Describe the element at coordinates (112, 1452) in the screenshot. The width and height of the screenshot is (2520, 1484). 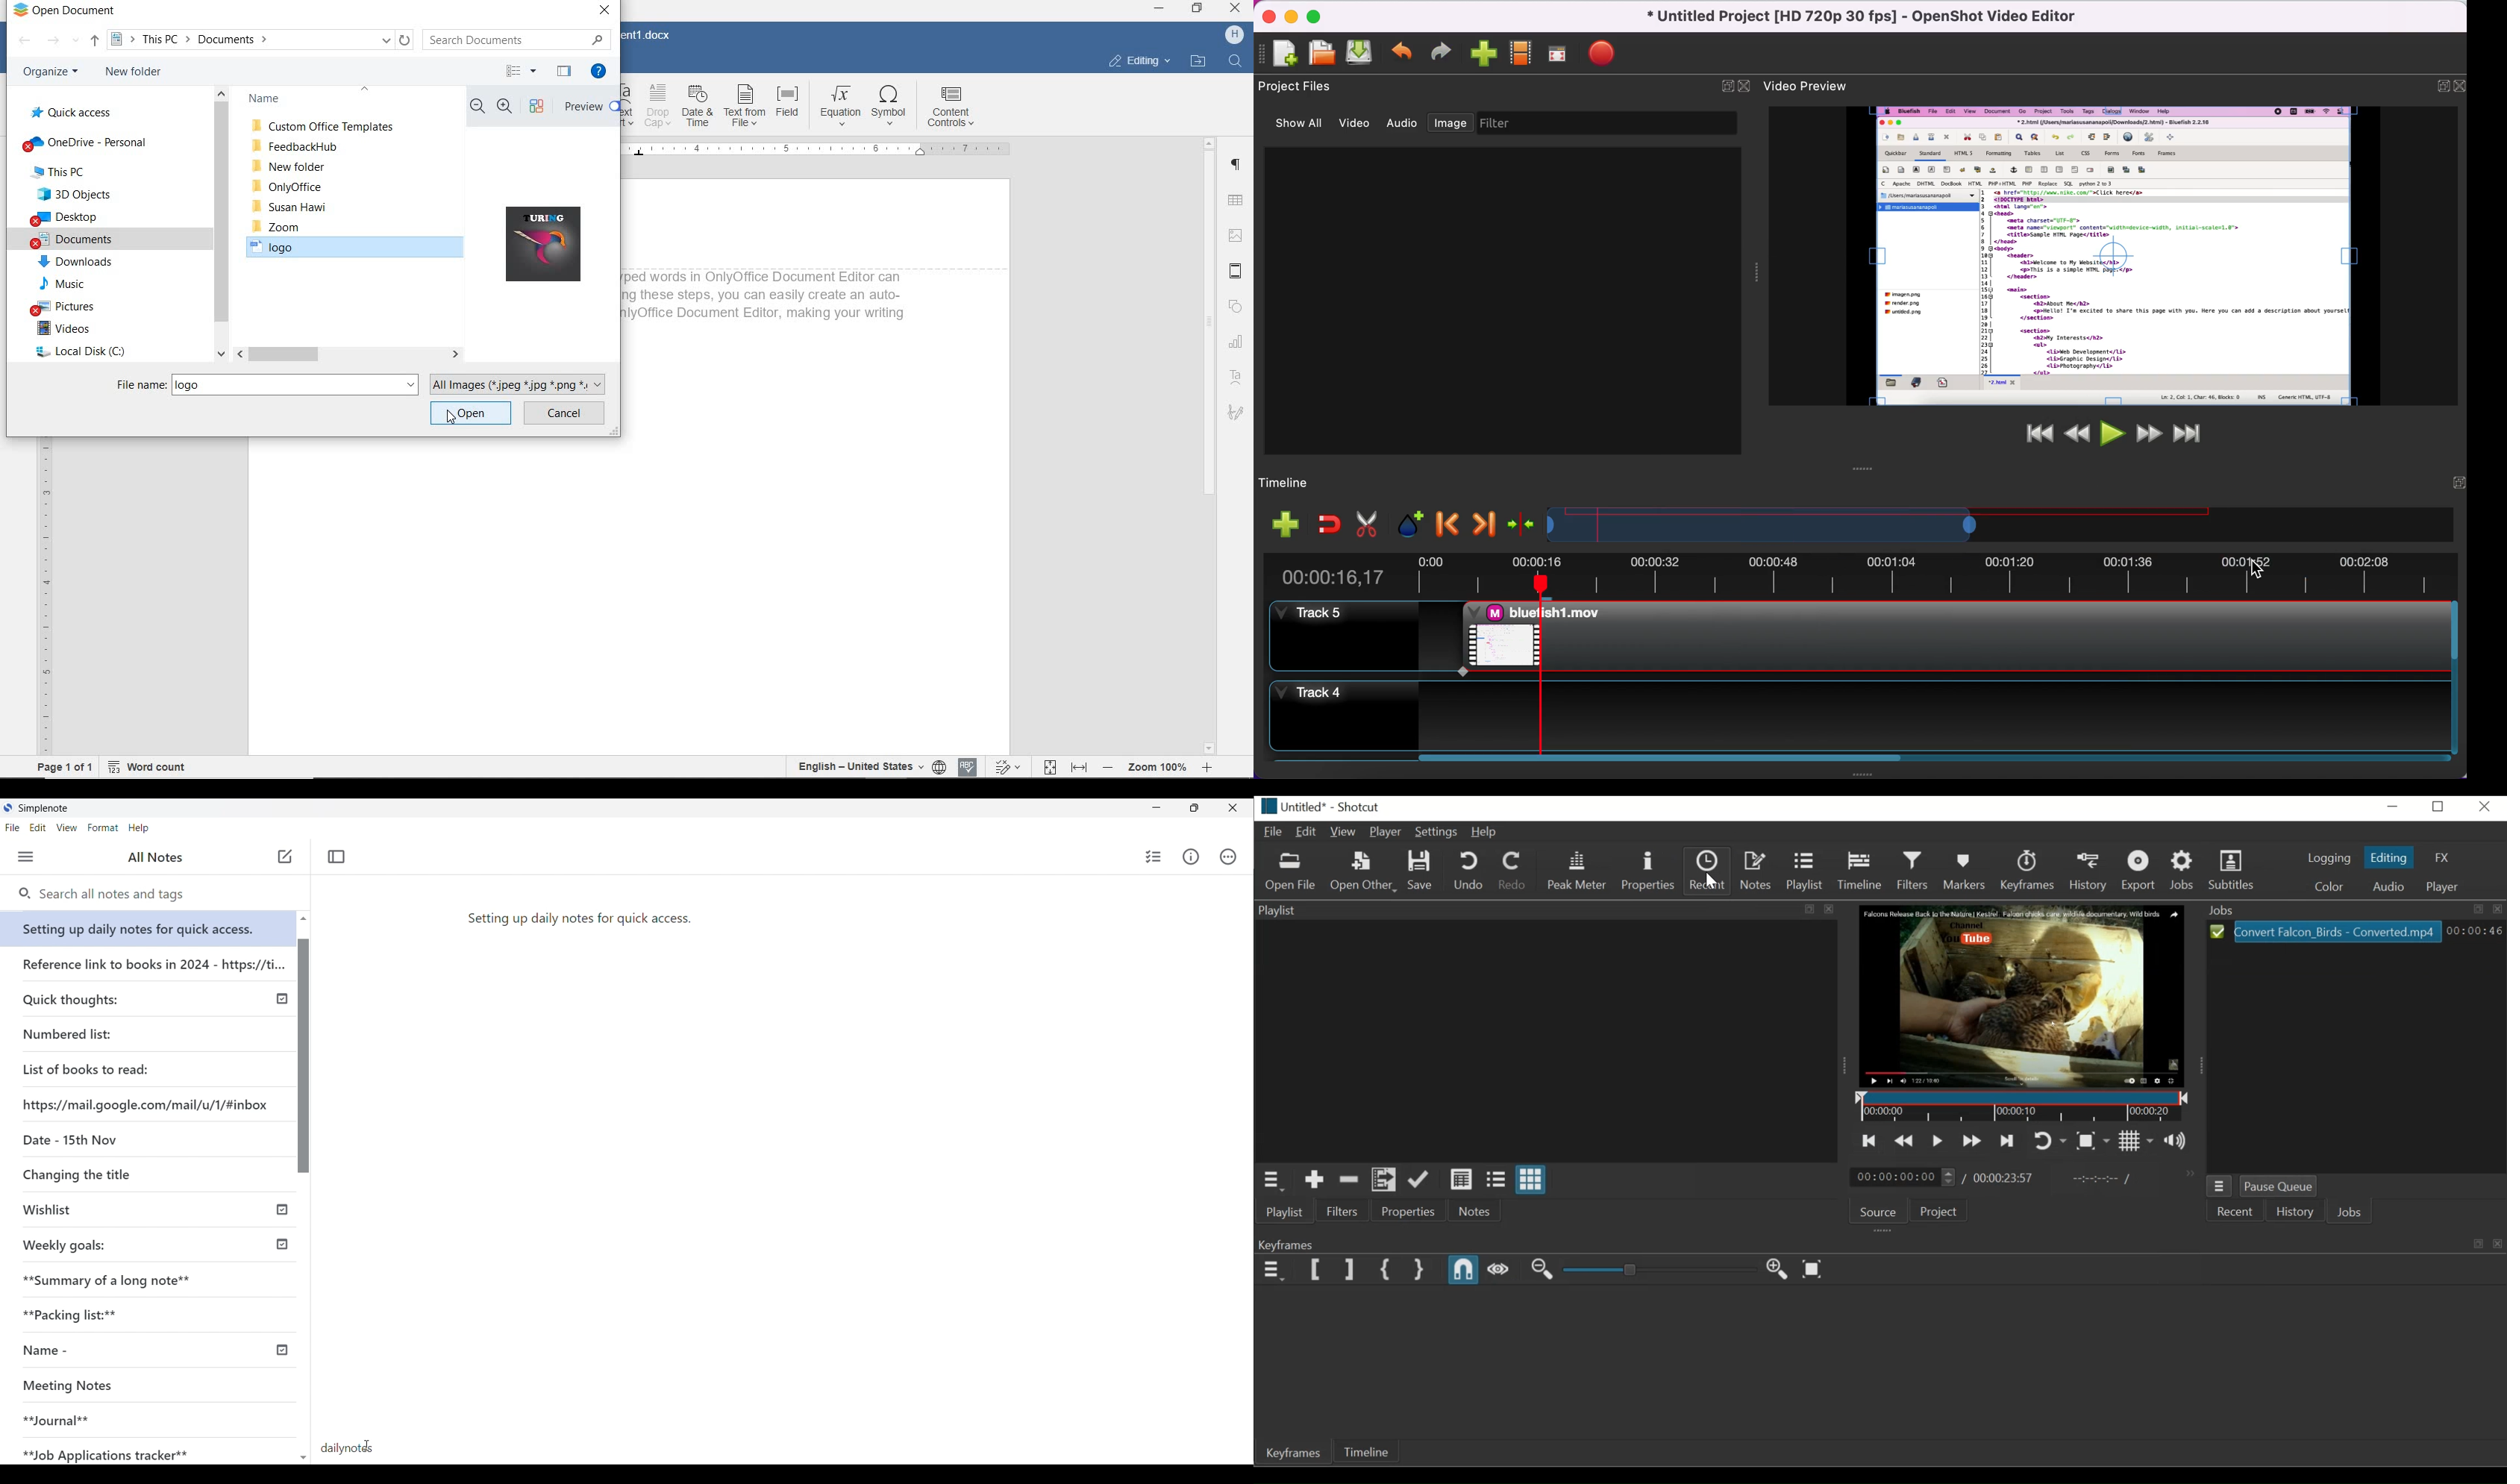
I see `Job Application tracker` at that location.